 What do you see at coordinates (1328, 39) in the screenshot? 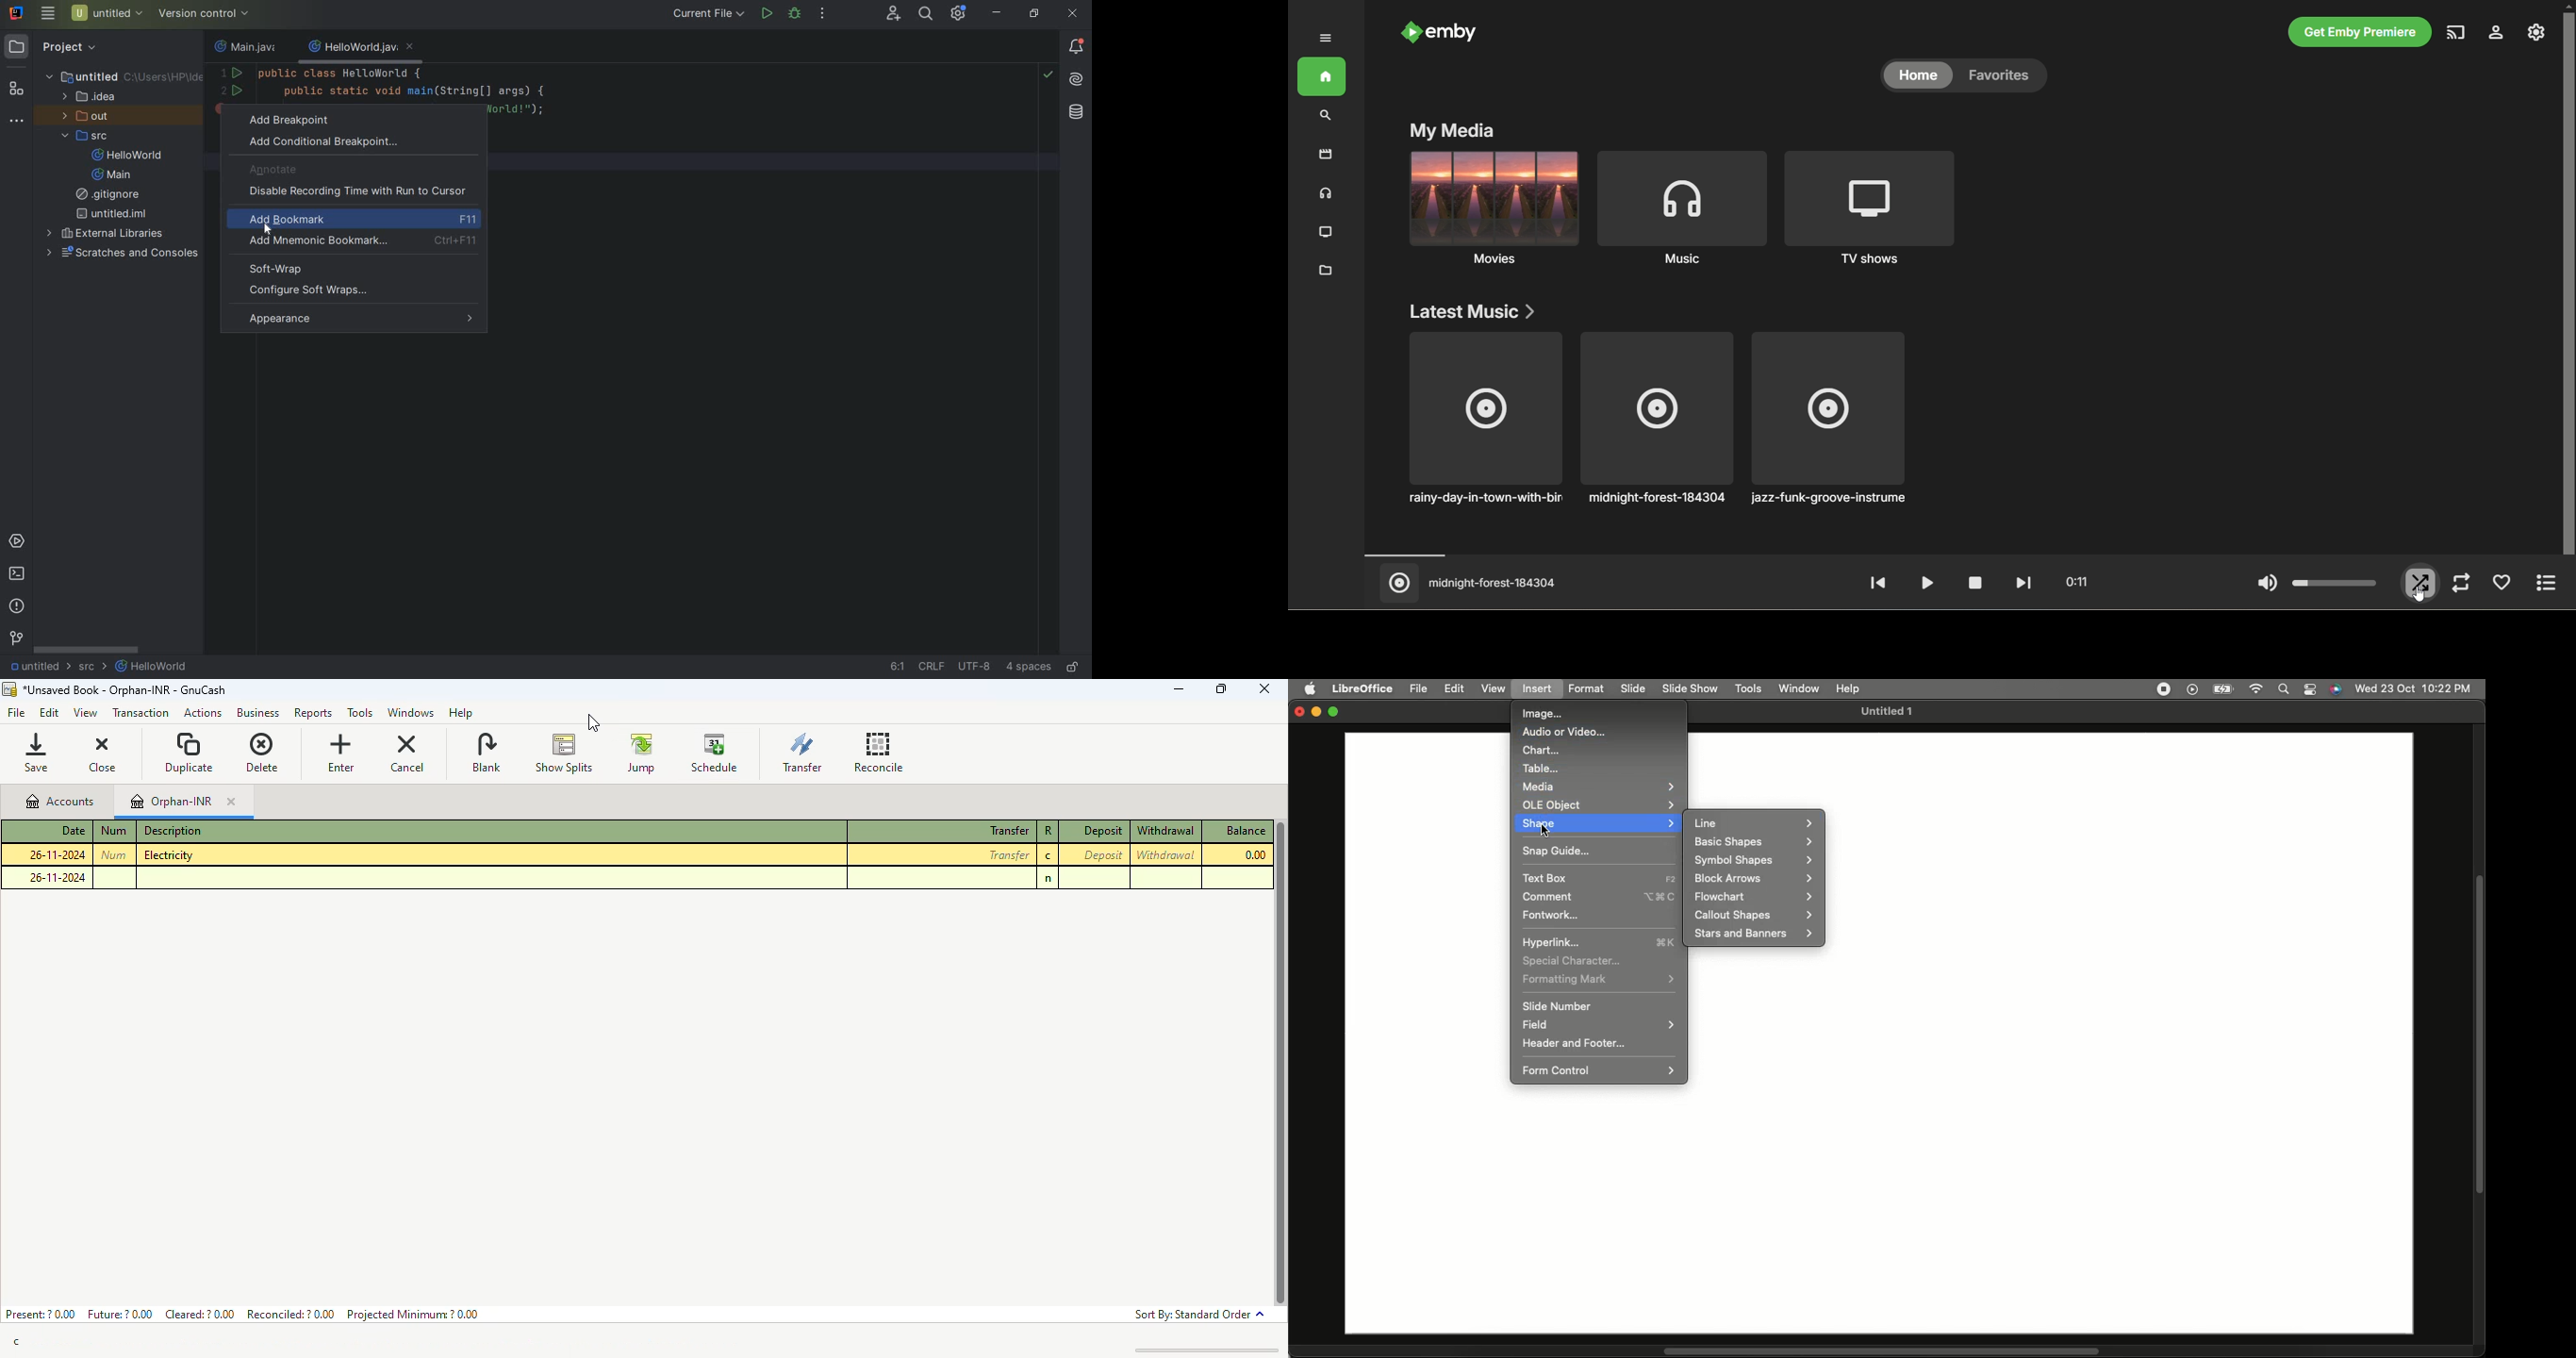
I see `expand` at bounding box center [1328, 39].